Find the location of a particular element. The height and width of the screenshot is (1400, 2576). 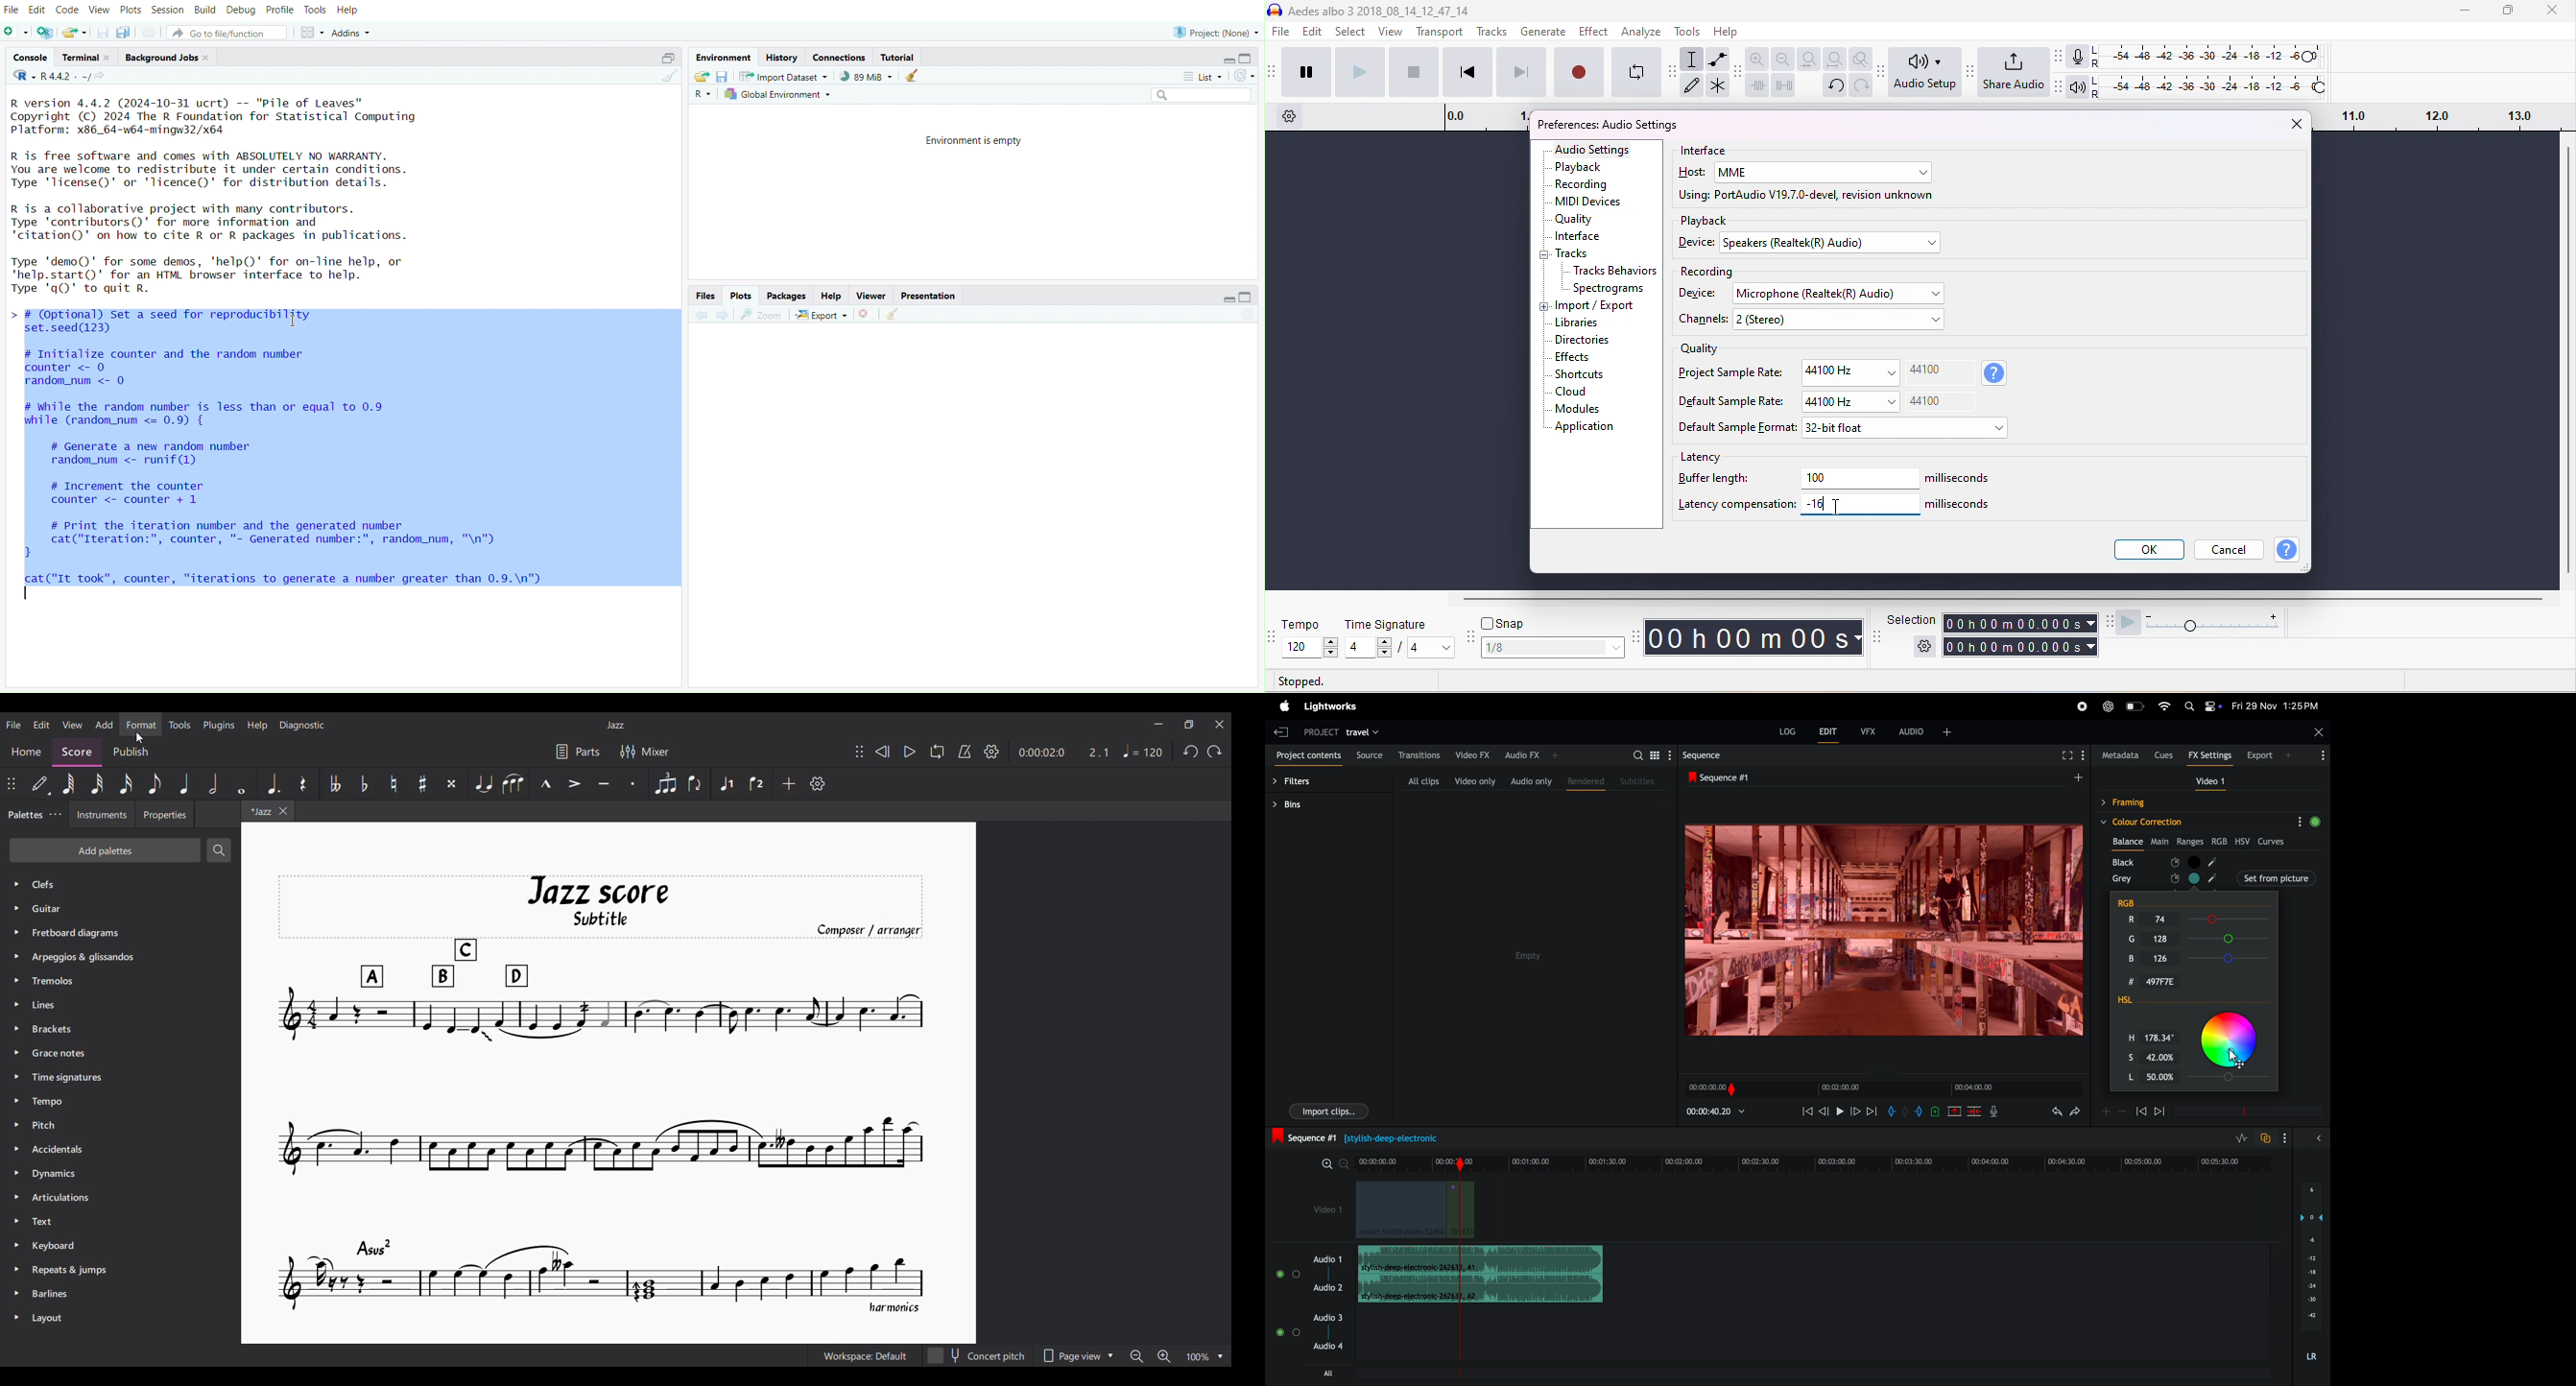

Help is located at coordinates (832, 295).